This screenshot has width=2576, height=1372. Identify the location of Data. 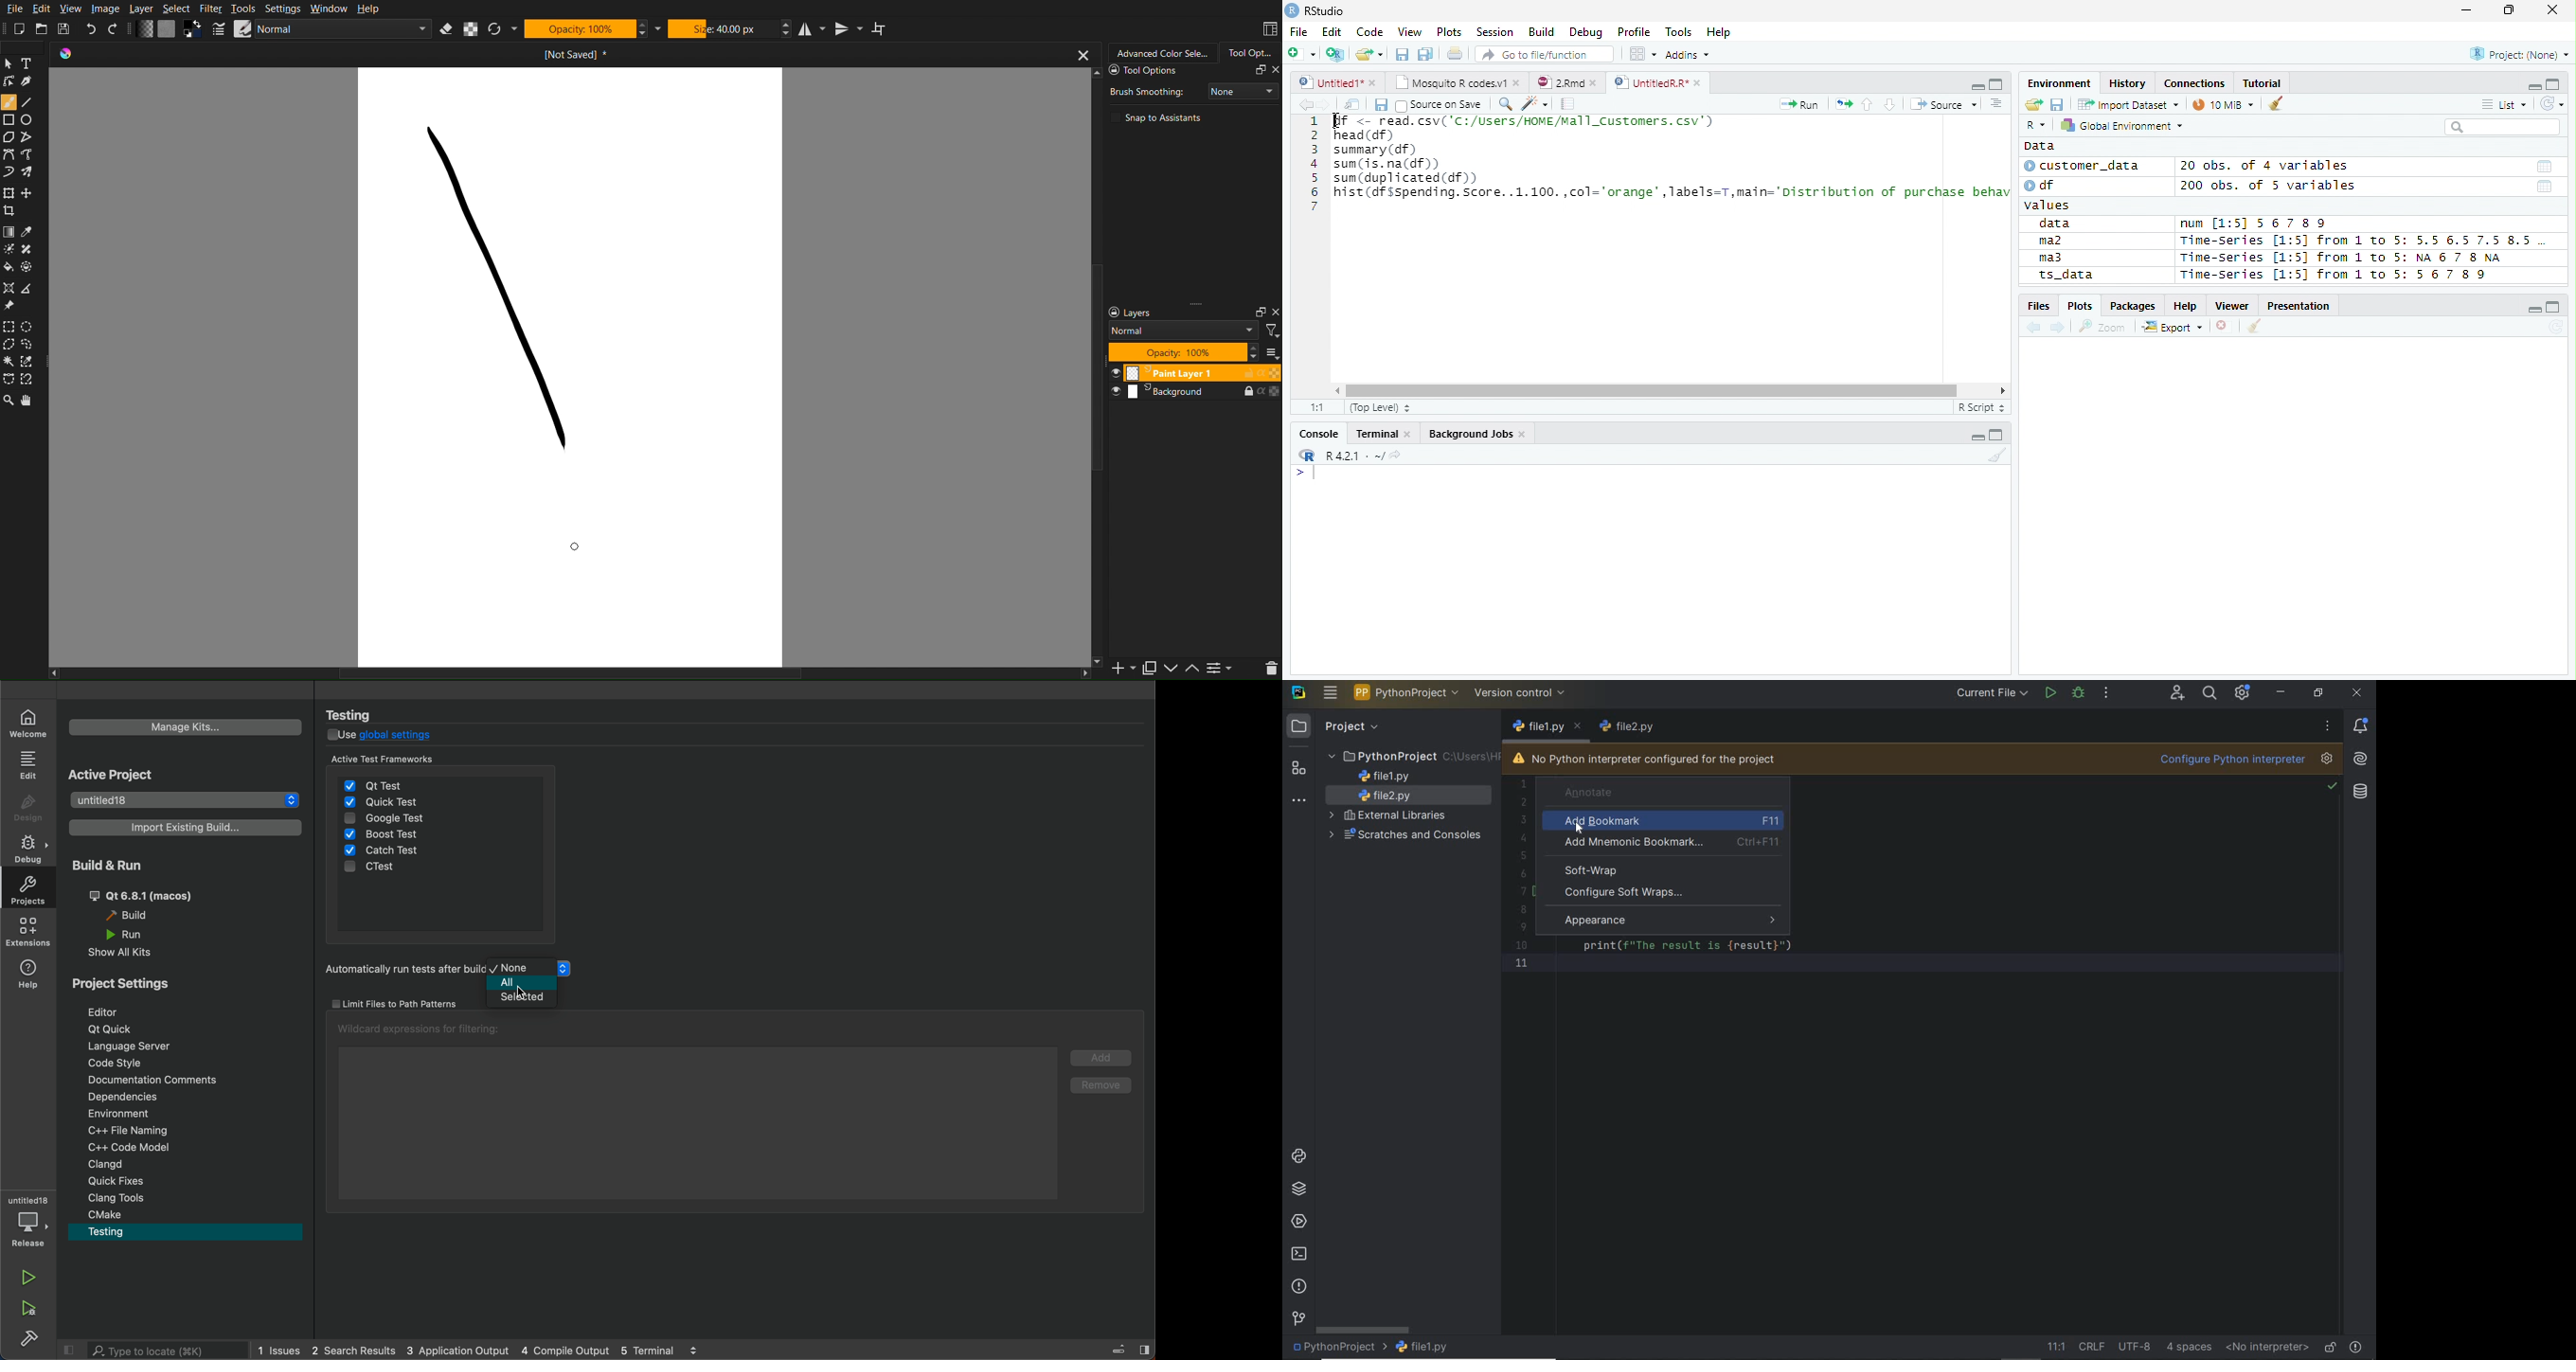
(2039, 146).